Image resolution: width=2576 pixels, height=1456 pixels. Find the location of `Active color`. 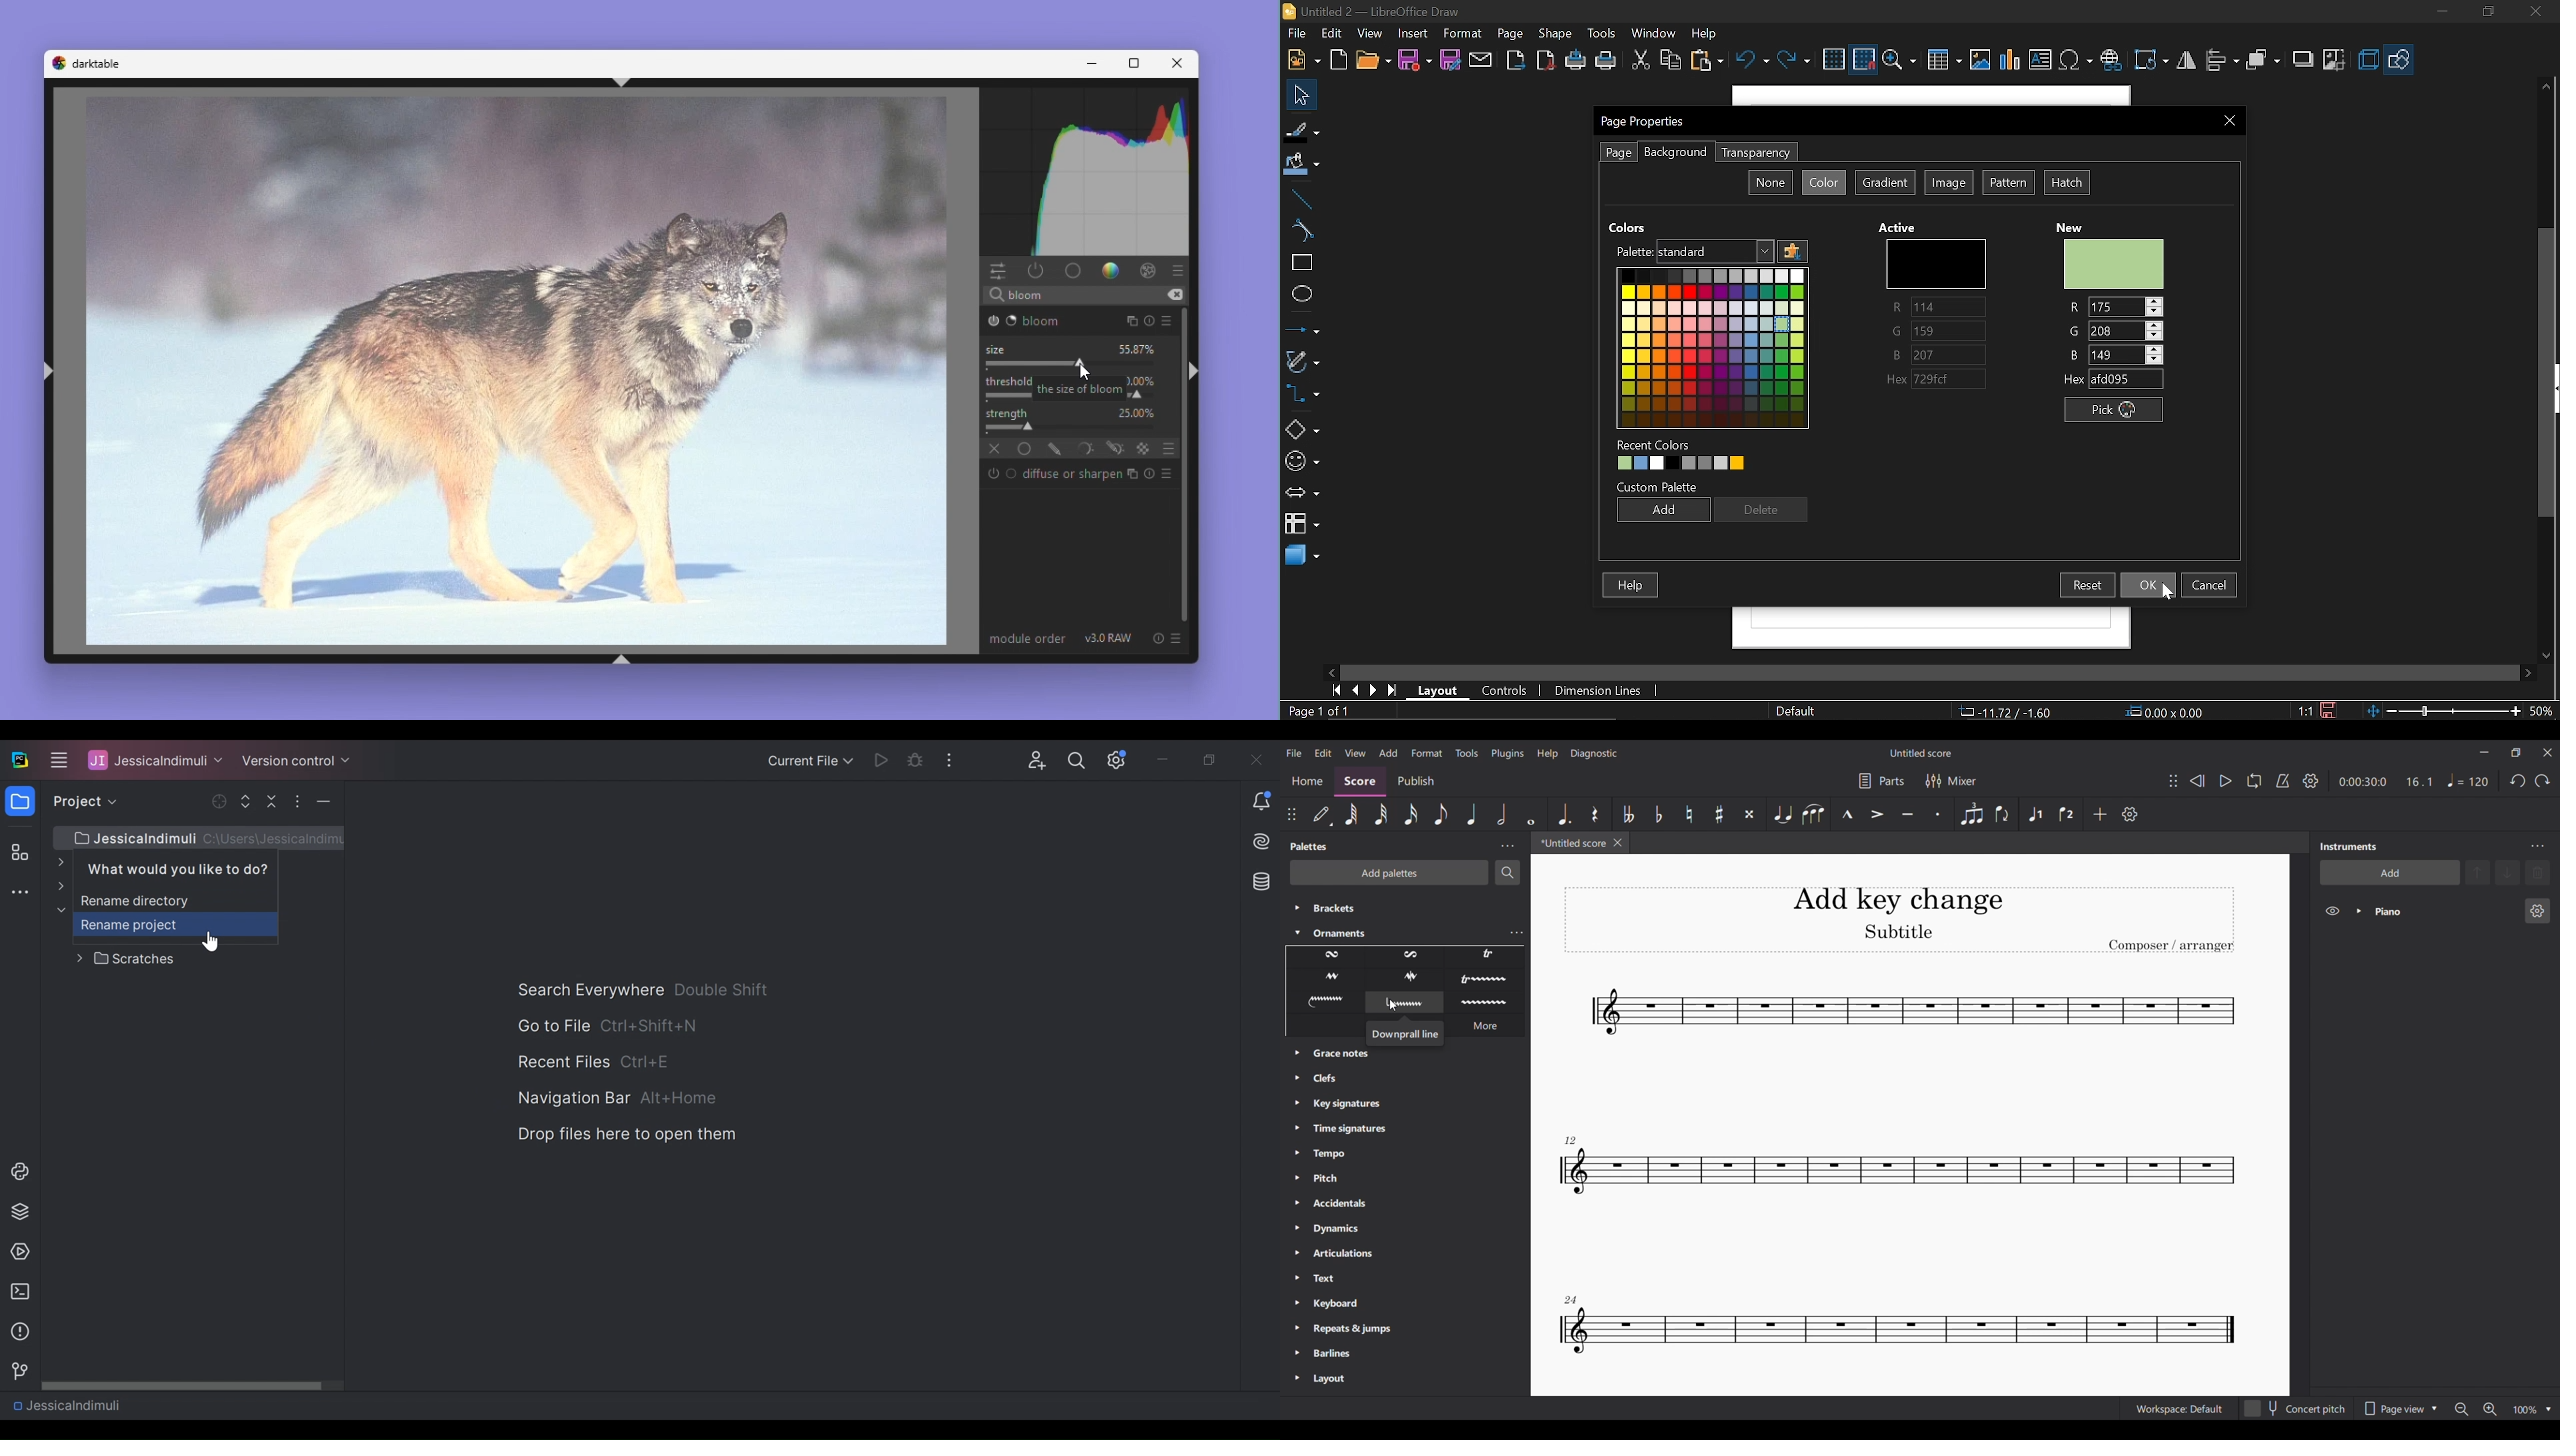

Active color is located at coordinates (1932, 263).